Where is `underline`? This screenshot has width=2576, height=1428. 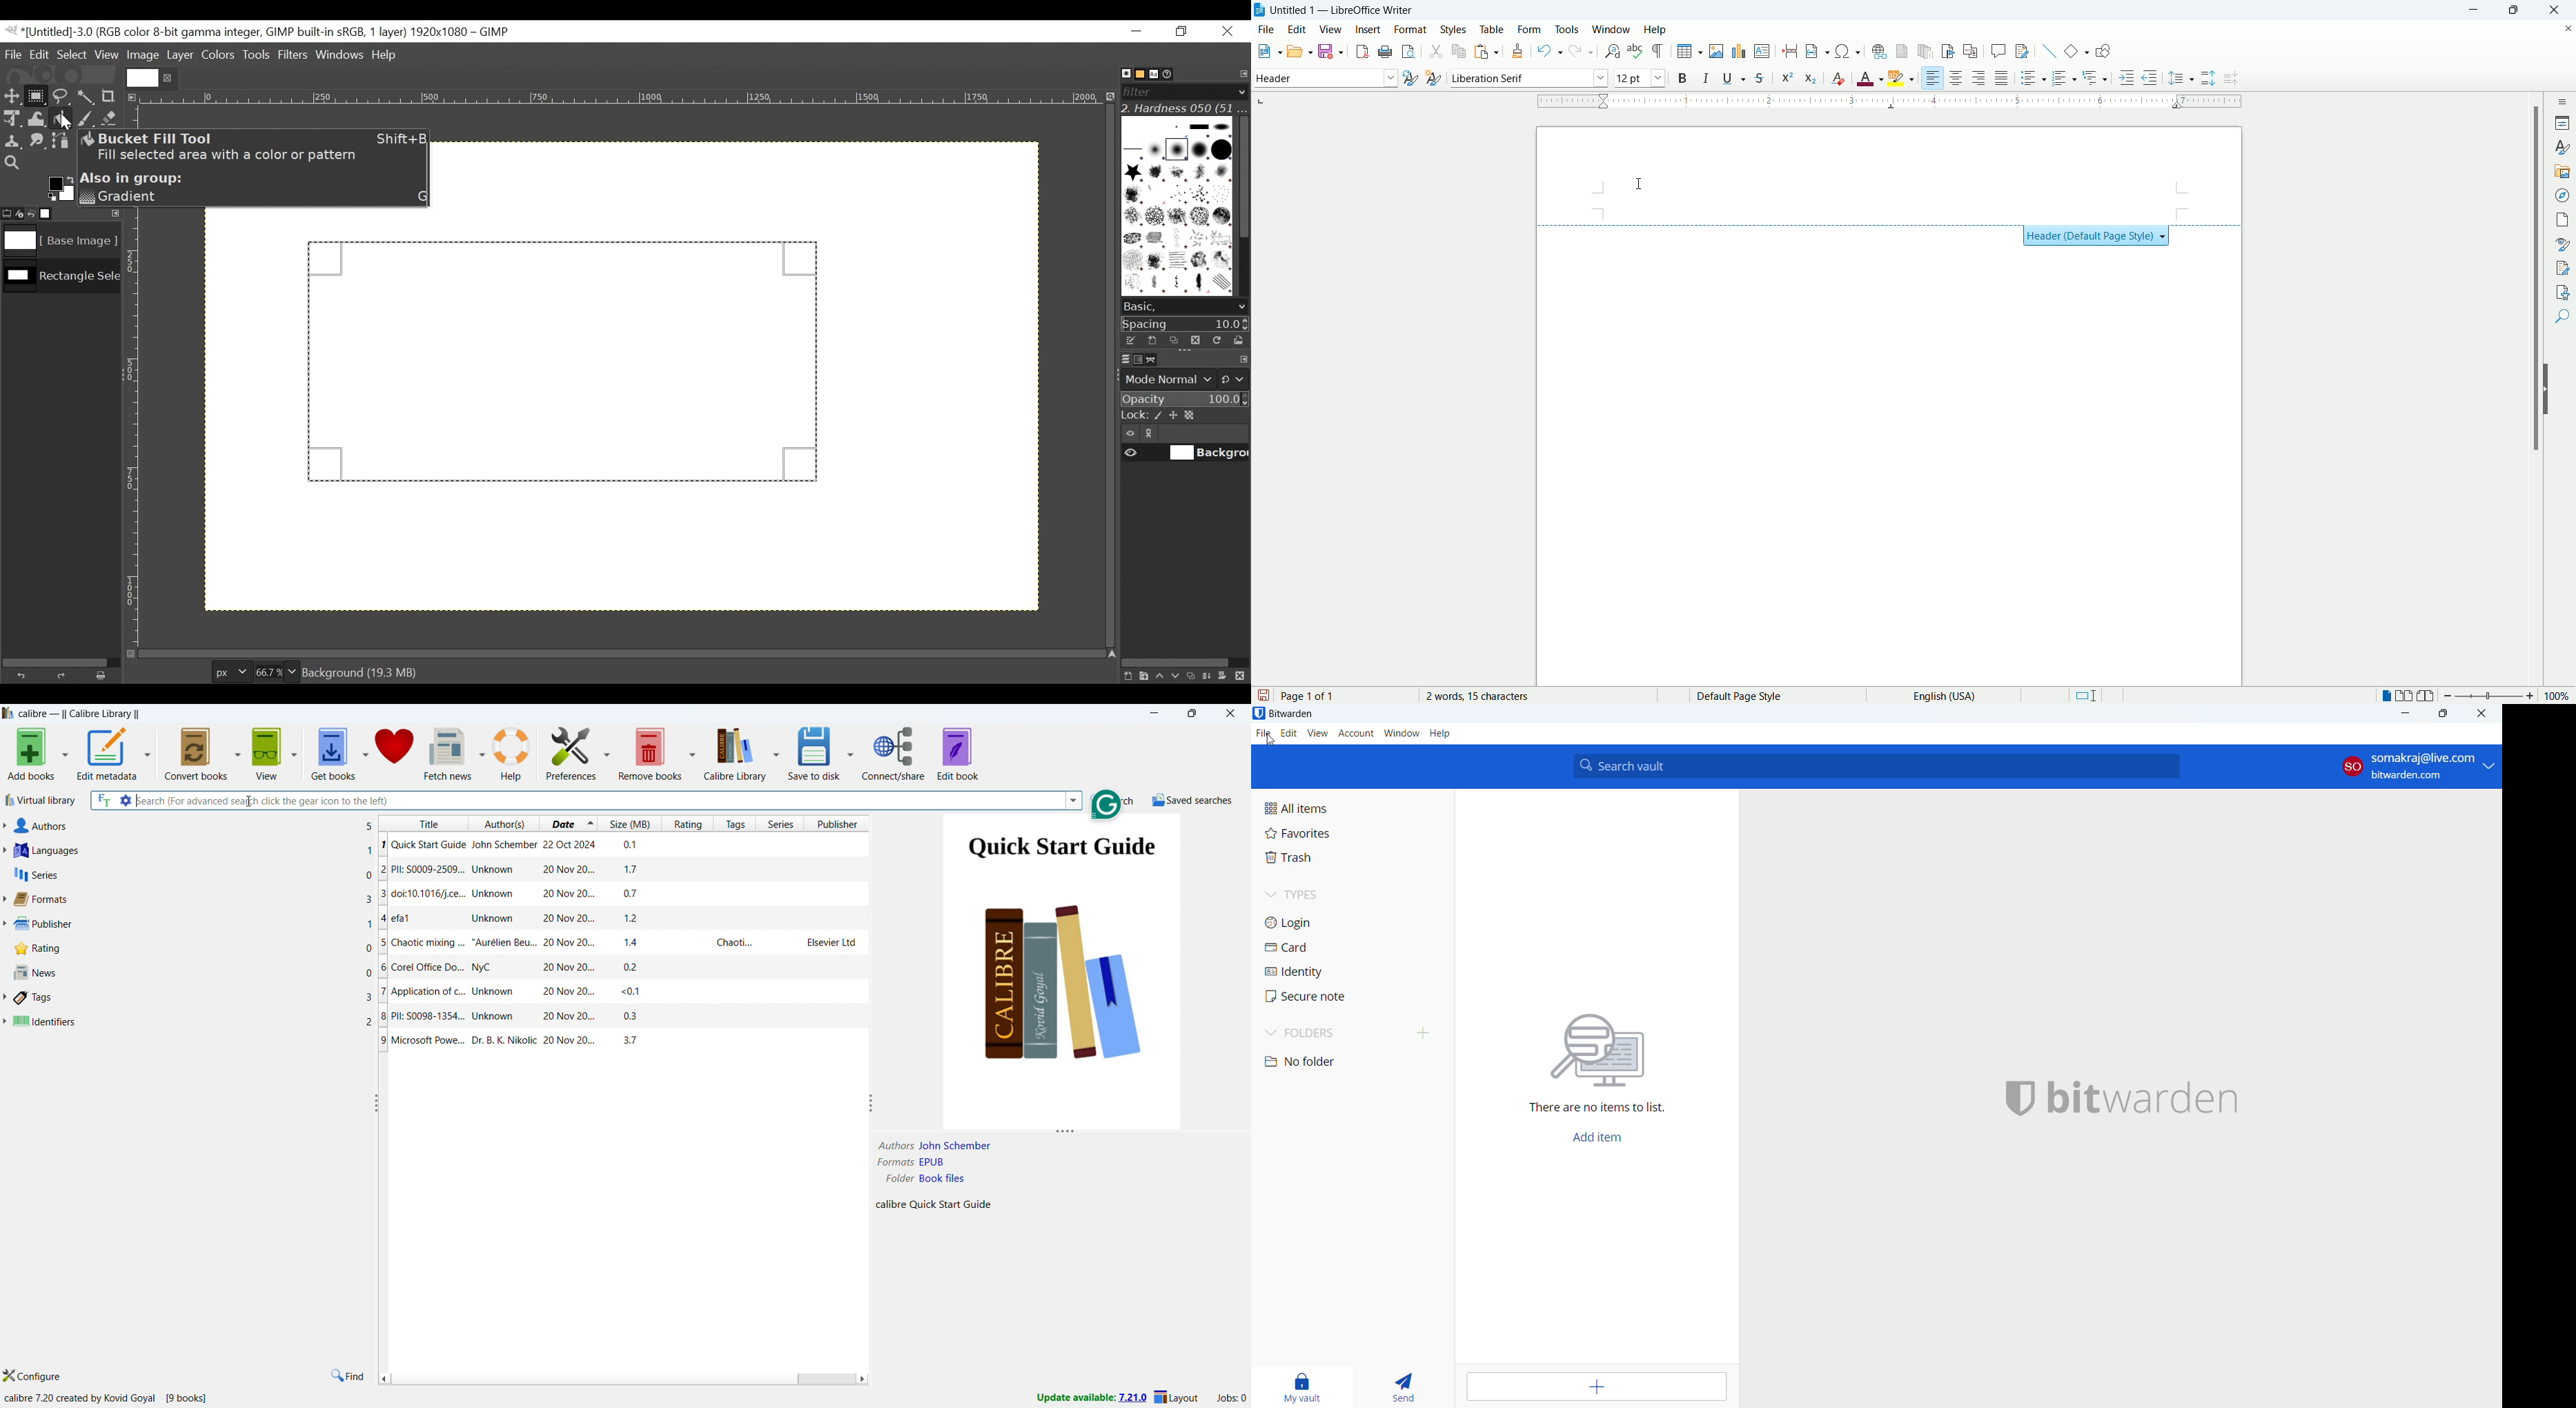 underline is located at coordinates (1732, 79).